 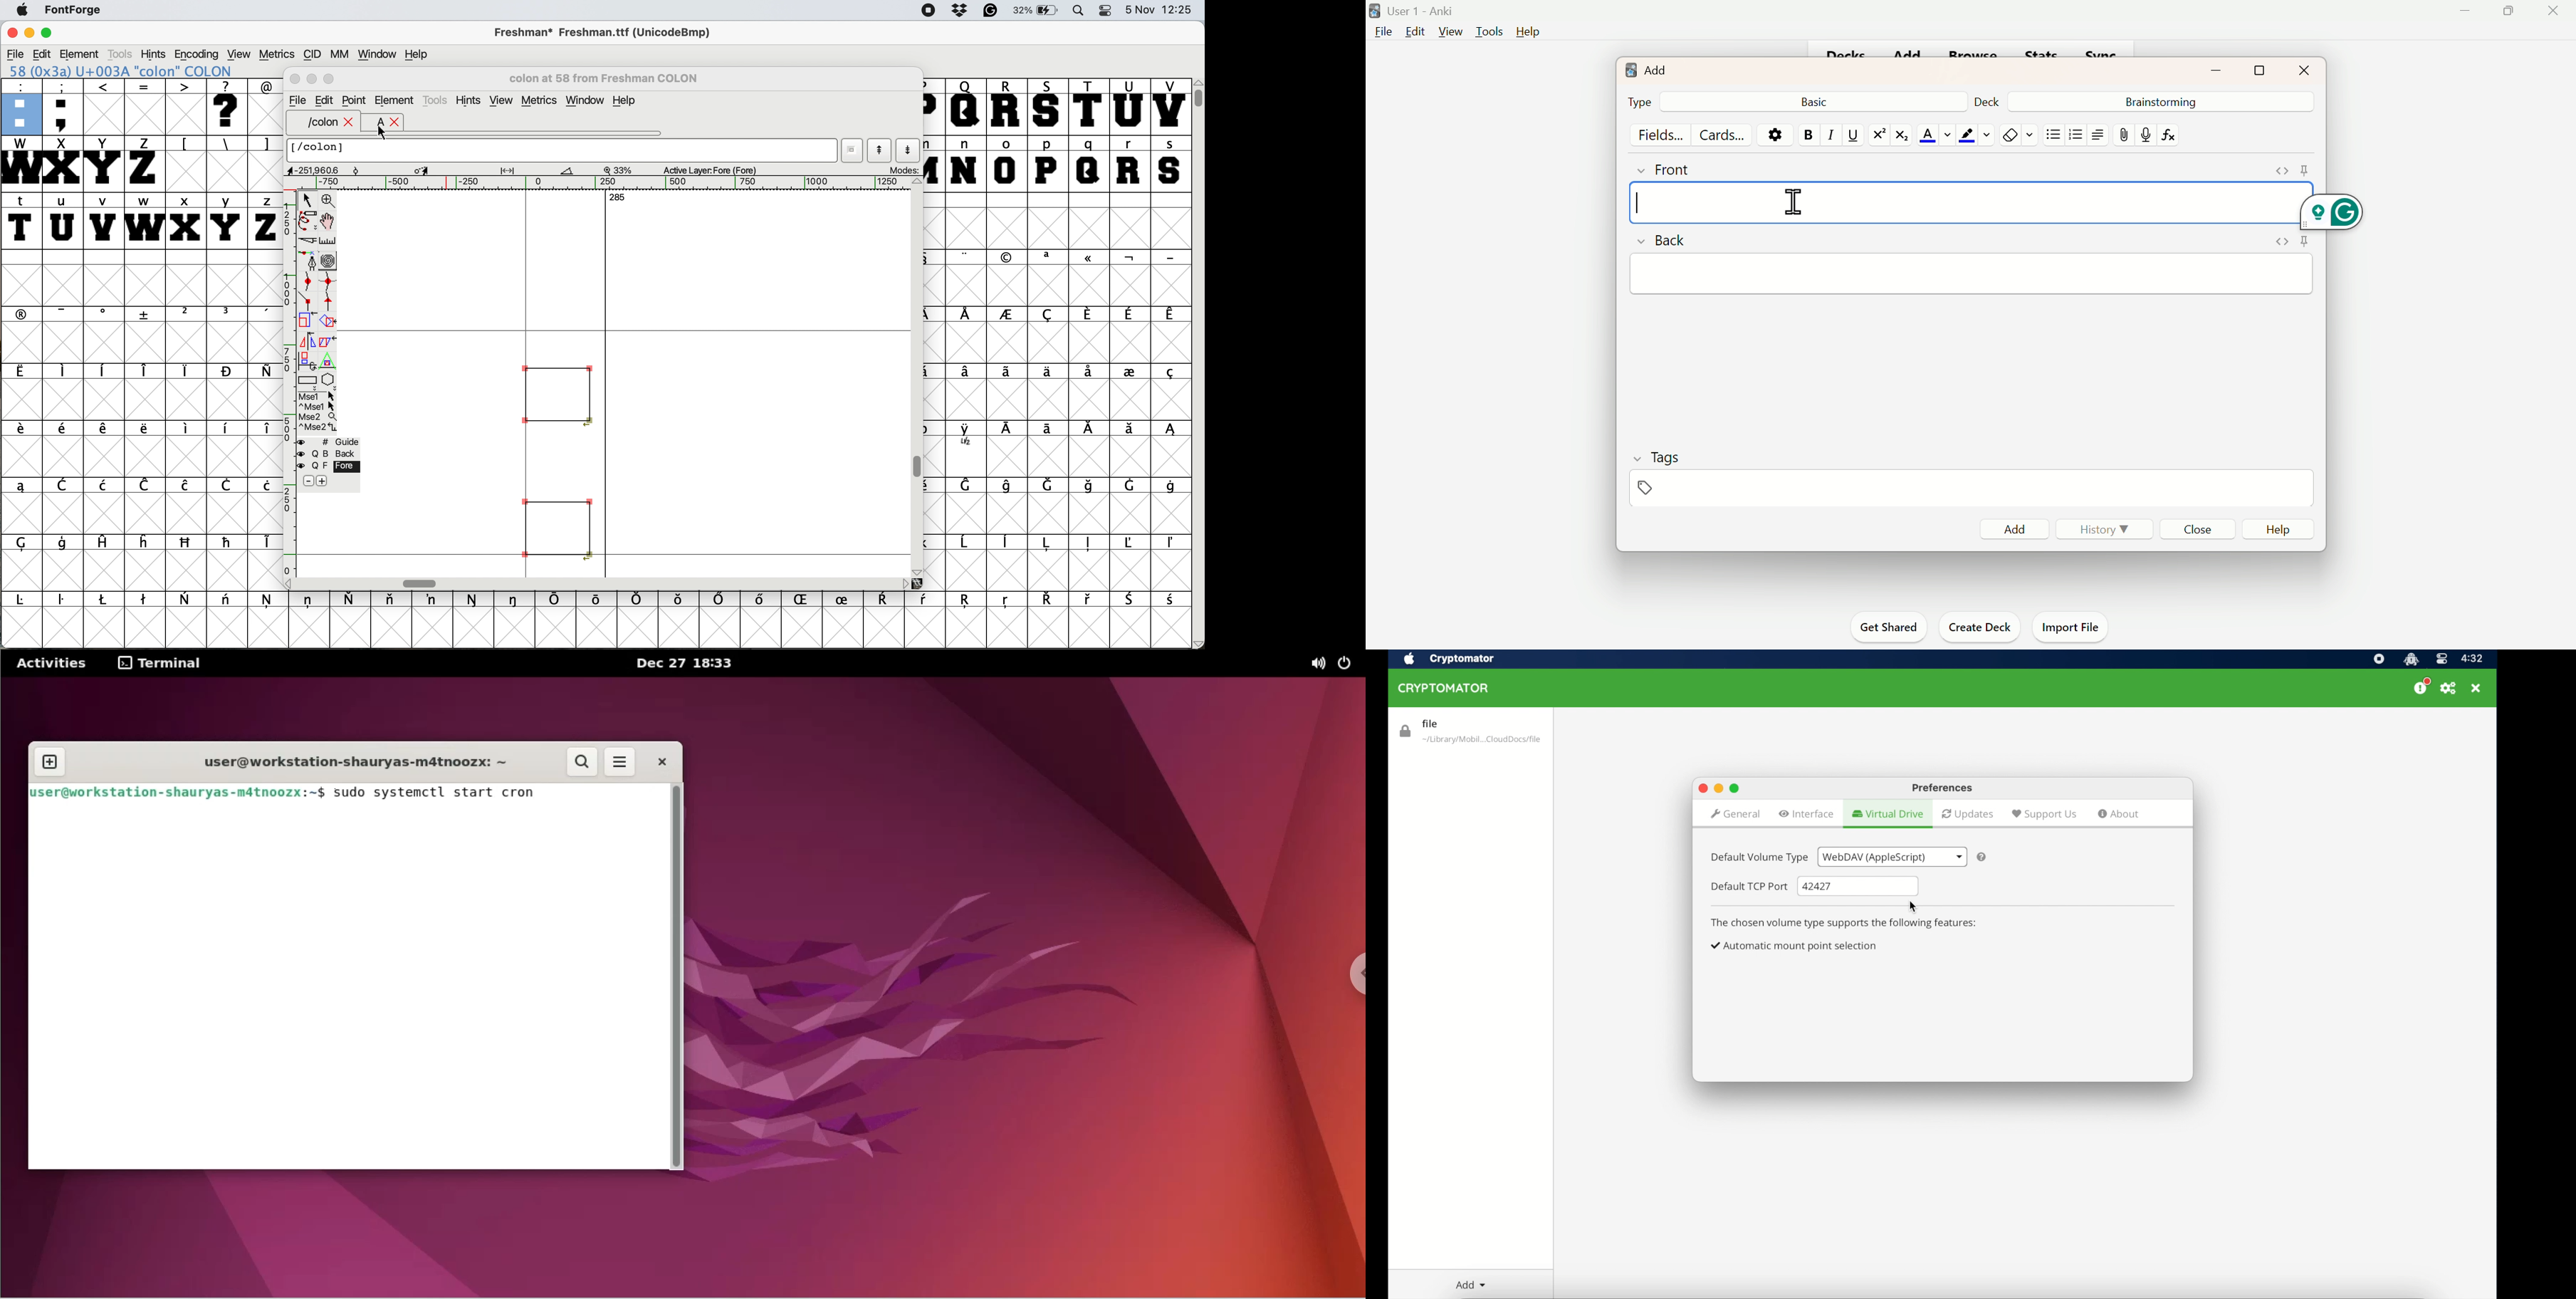 What do you see at coordinates (1038, 10) in the screenshot?
I see `battery` at bounding box center [1038, 10].